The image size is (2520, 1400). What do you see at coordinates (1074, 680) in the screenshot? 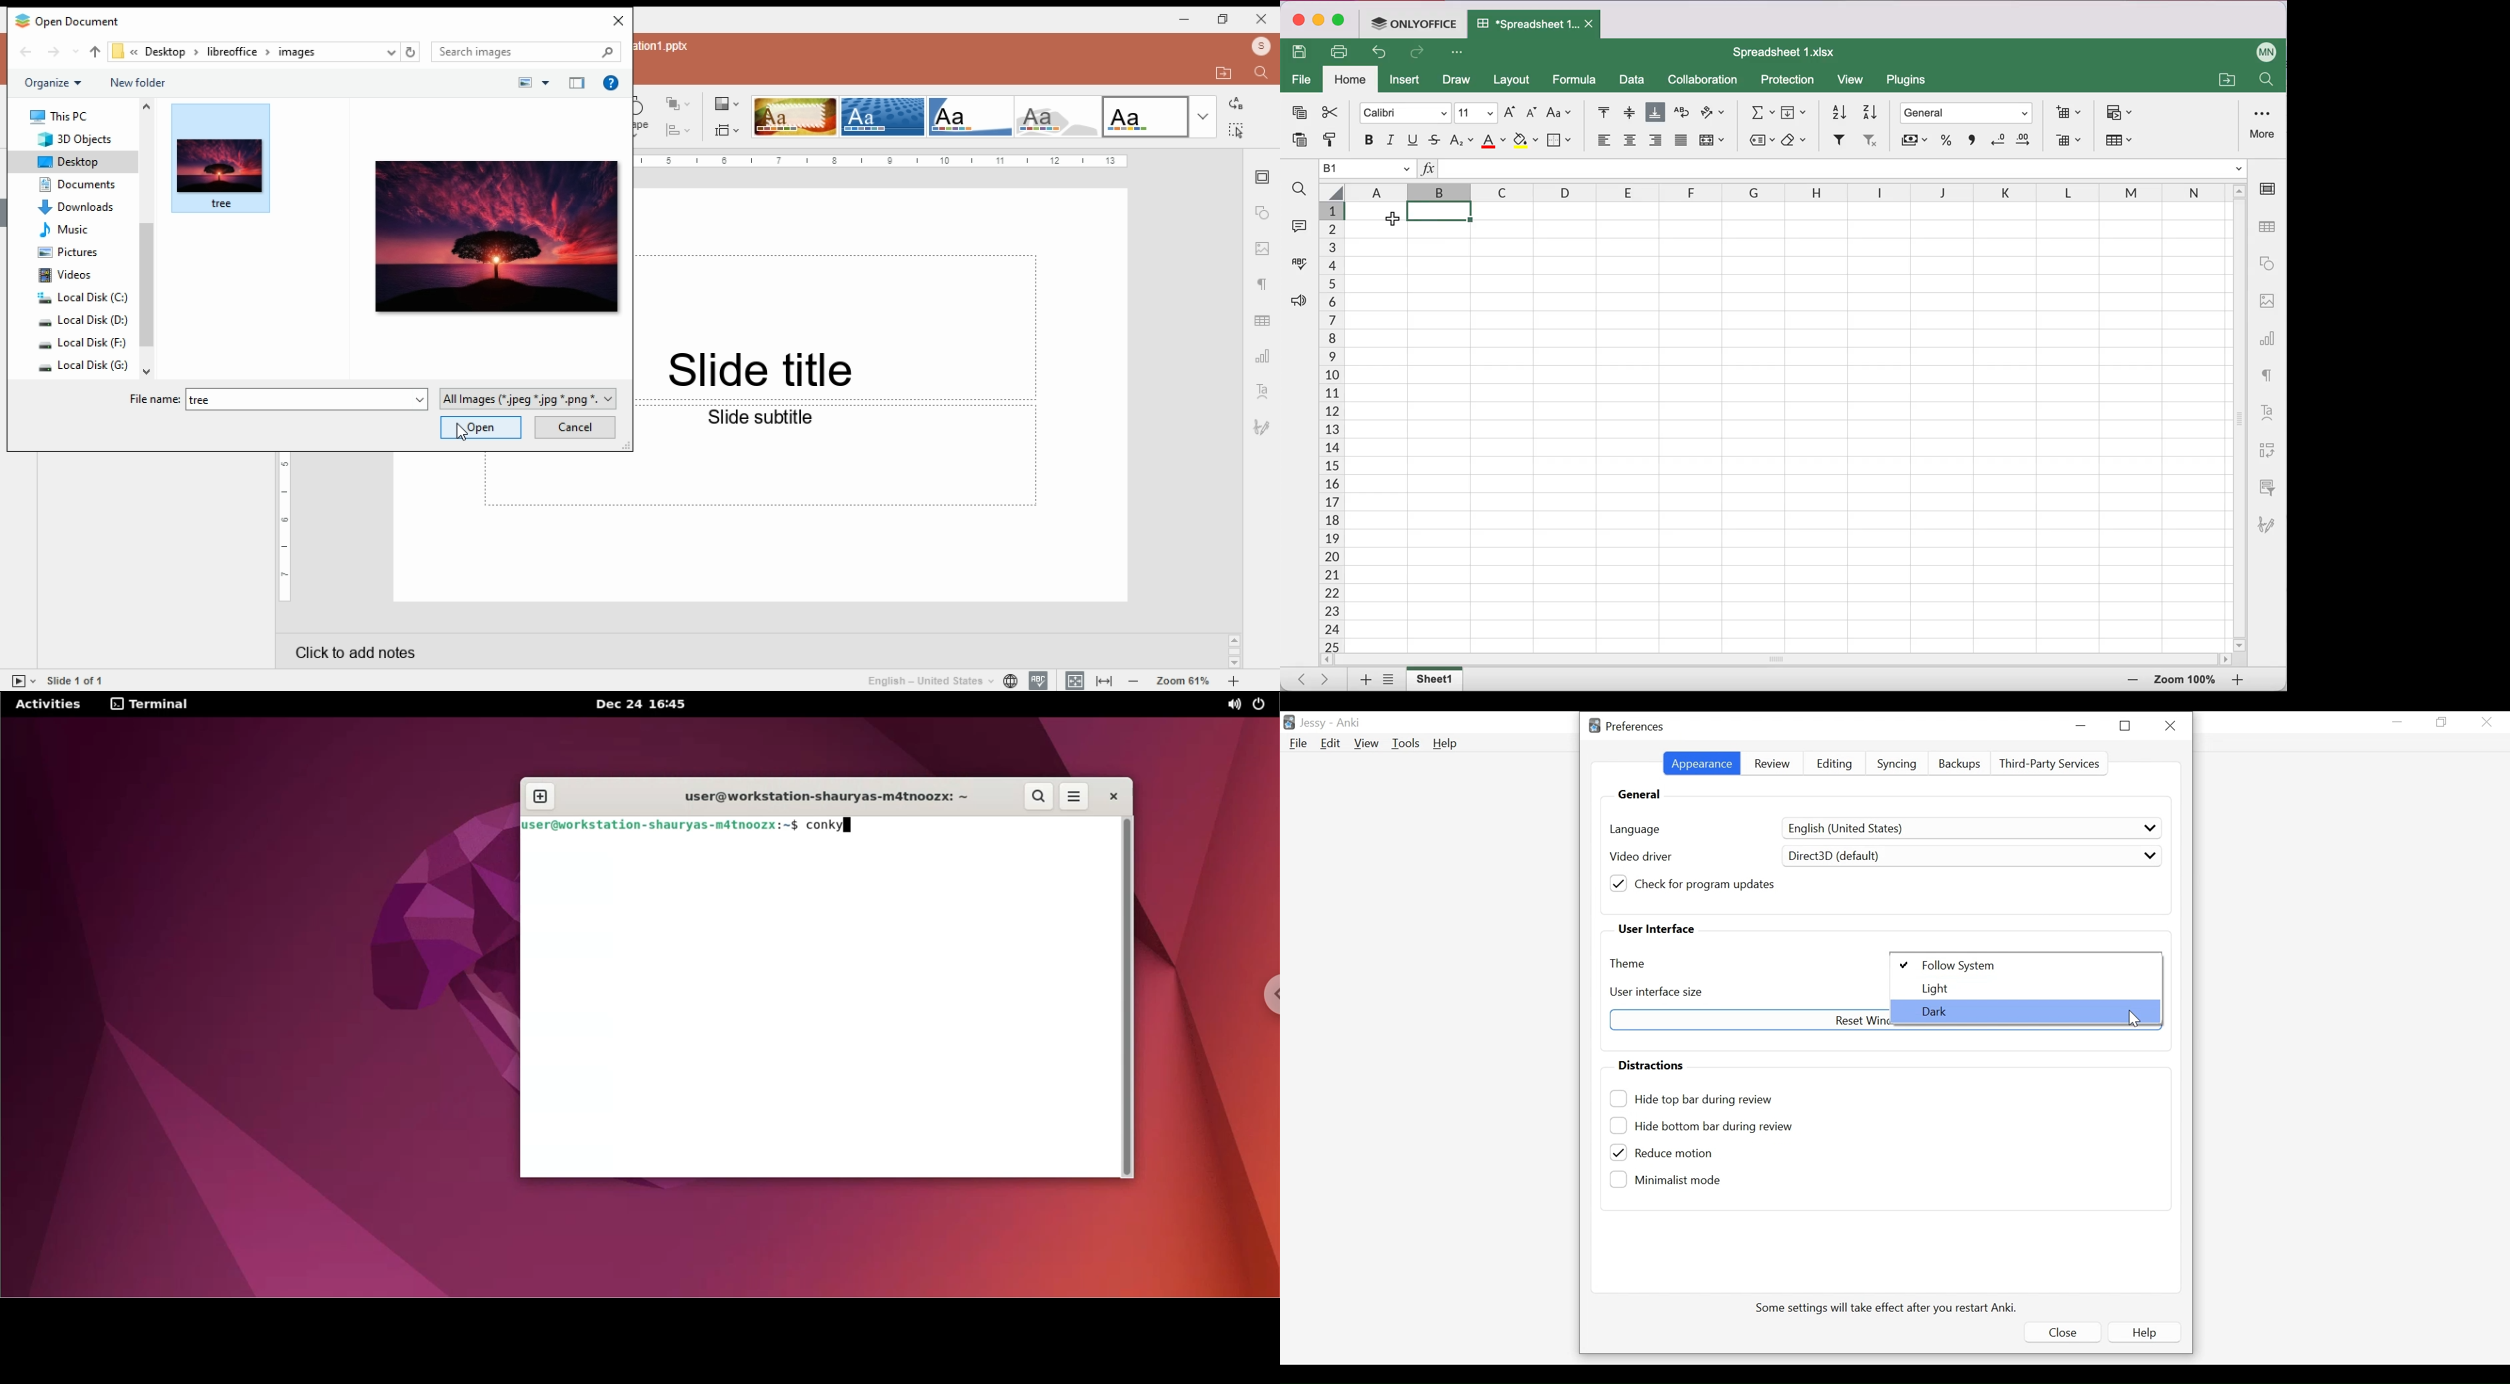
I see `fit to slide` at bounding box center [1074, 680].